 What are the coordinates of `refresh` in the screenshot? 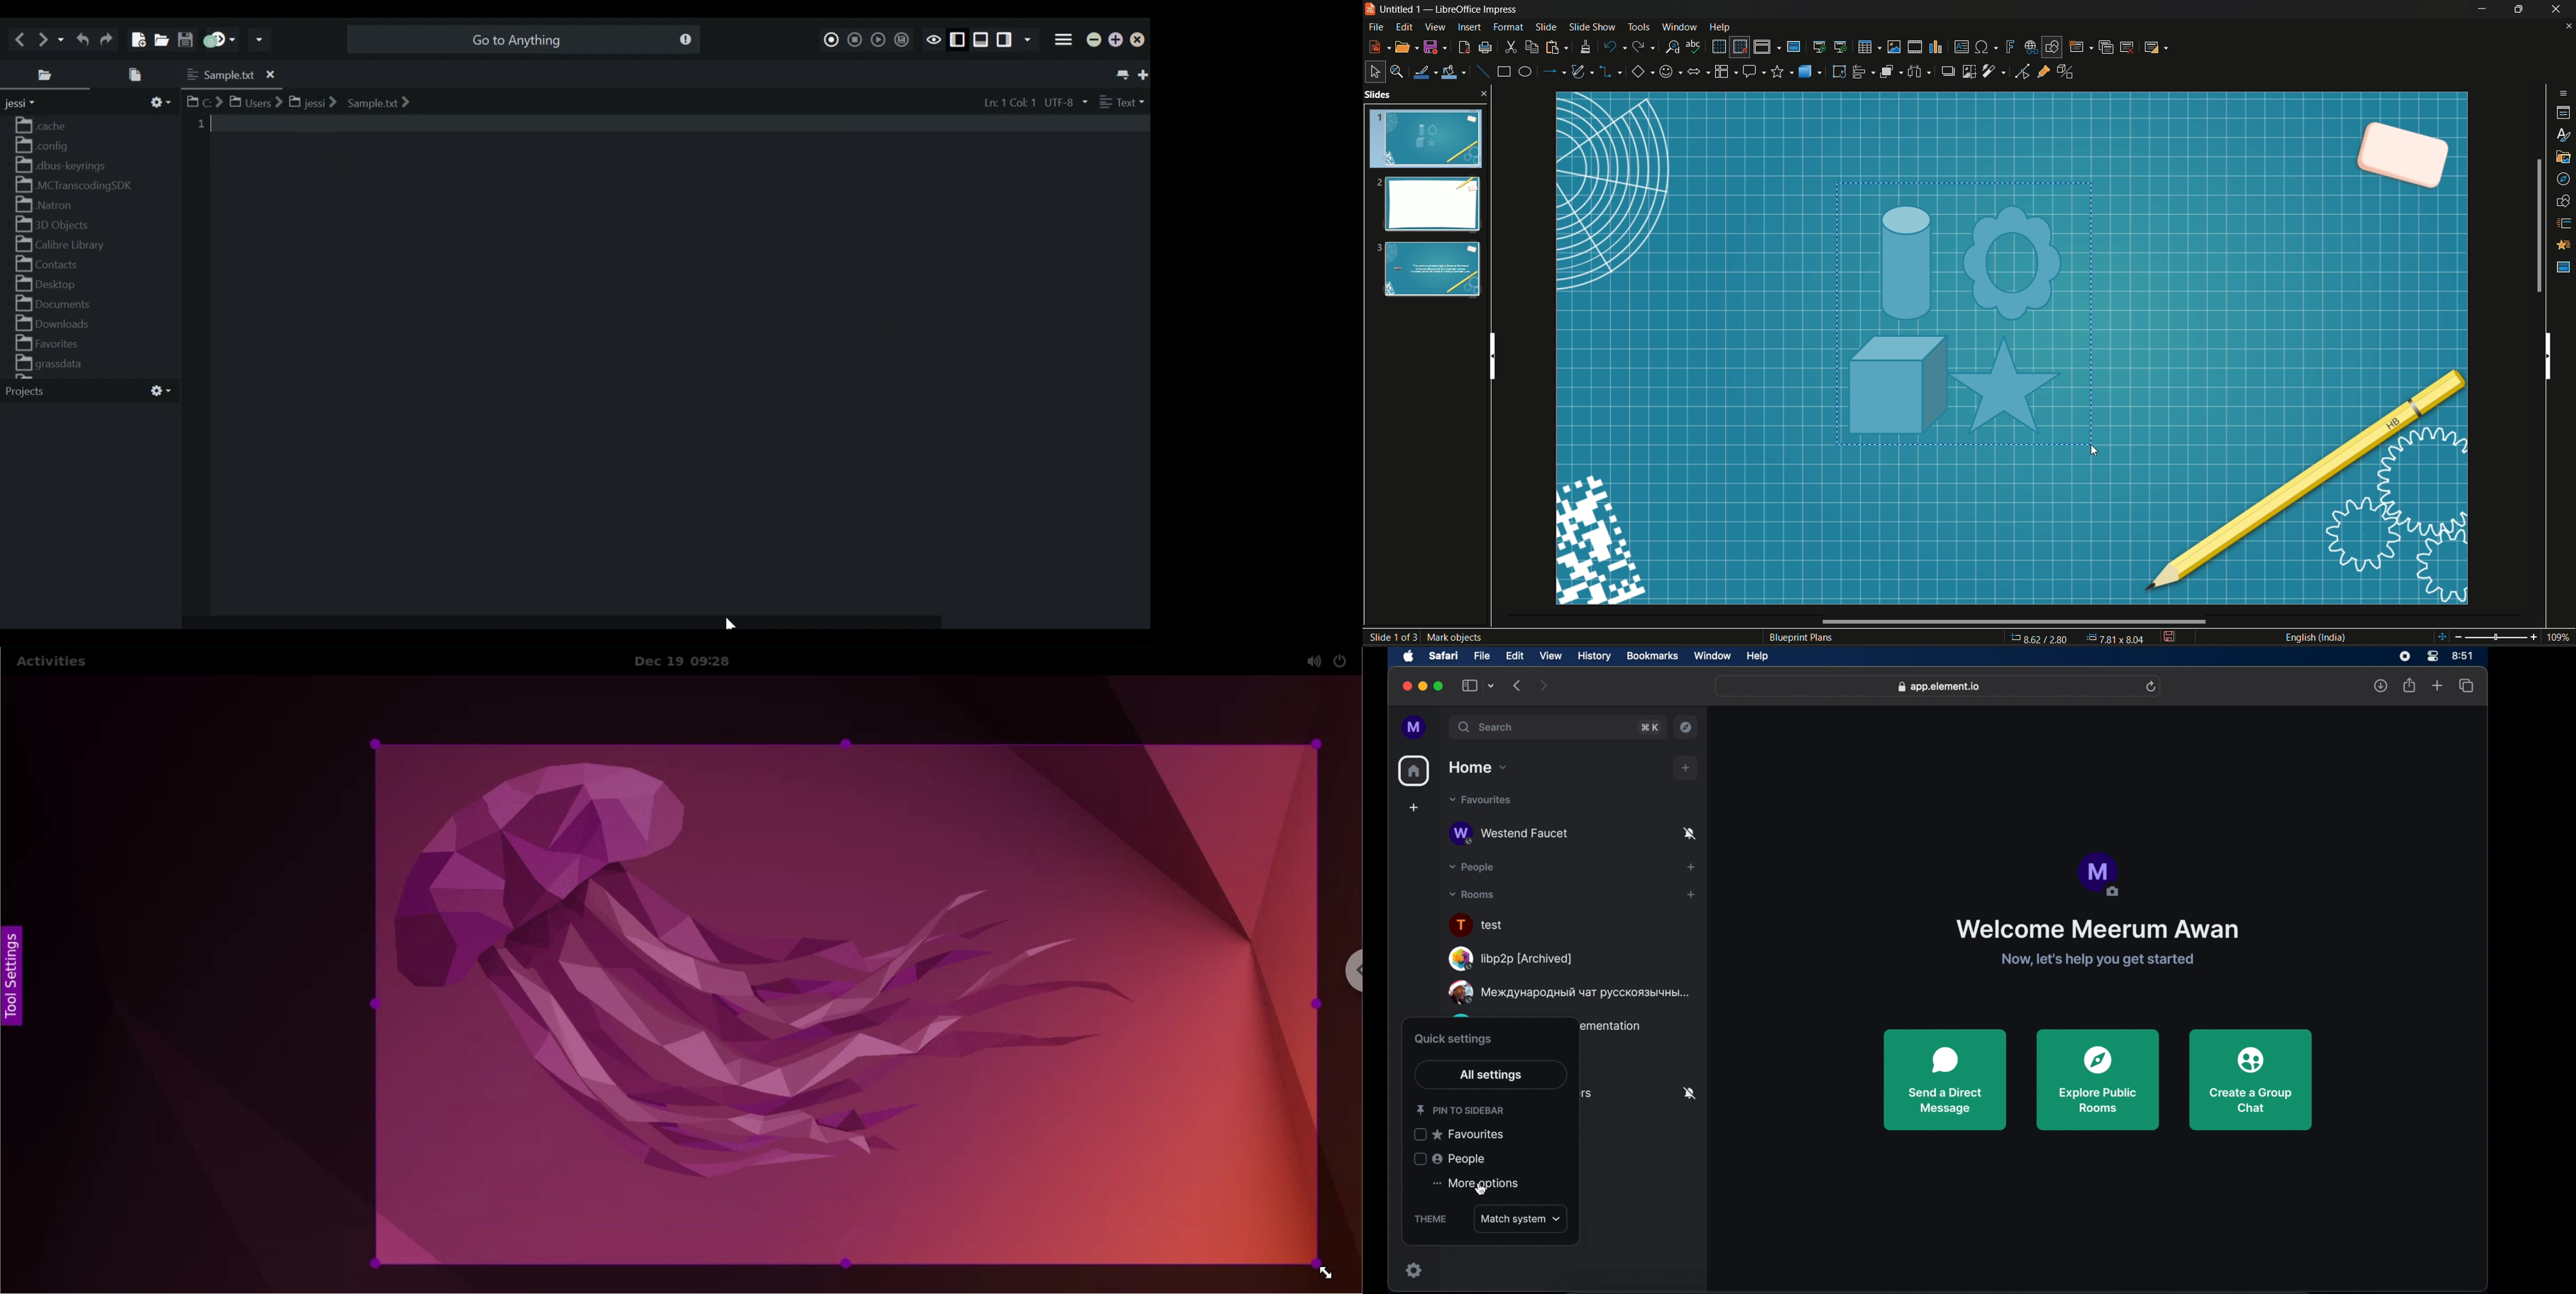 It's located at (2148, 685).